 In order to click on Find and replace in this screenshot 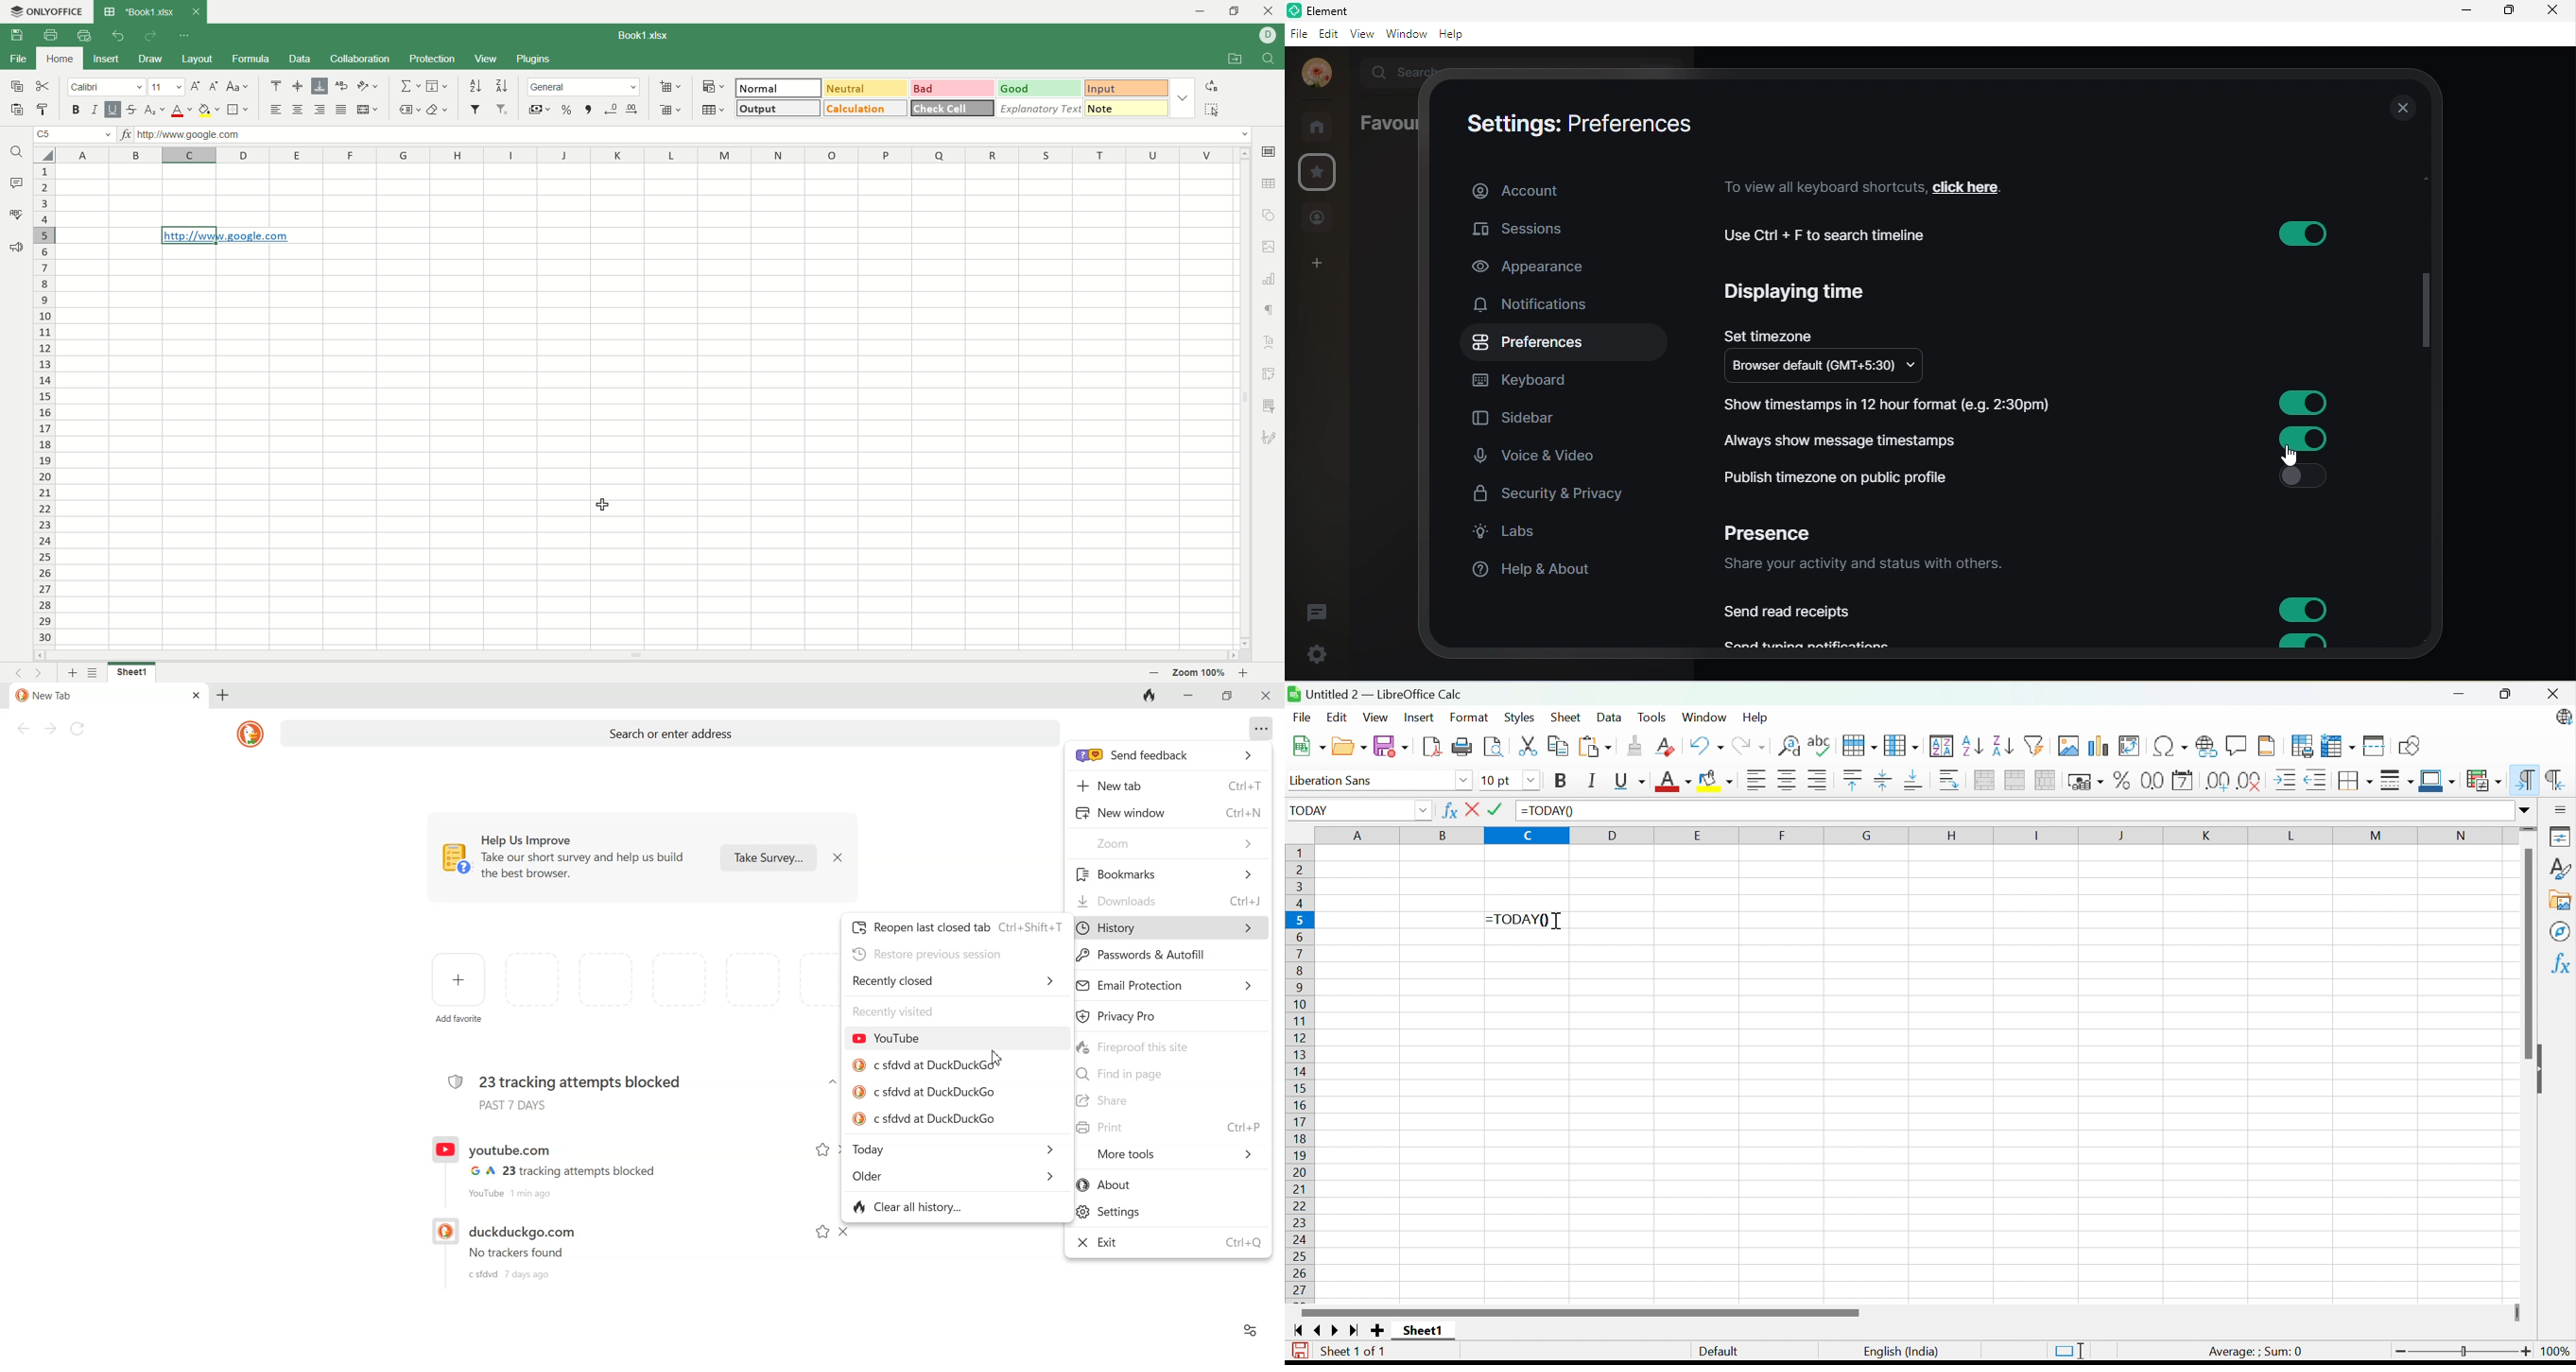, I will do `click(1791, 747)`.